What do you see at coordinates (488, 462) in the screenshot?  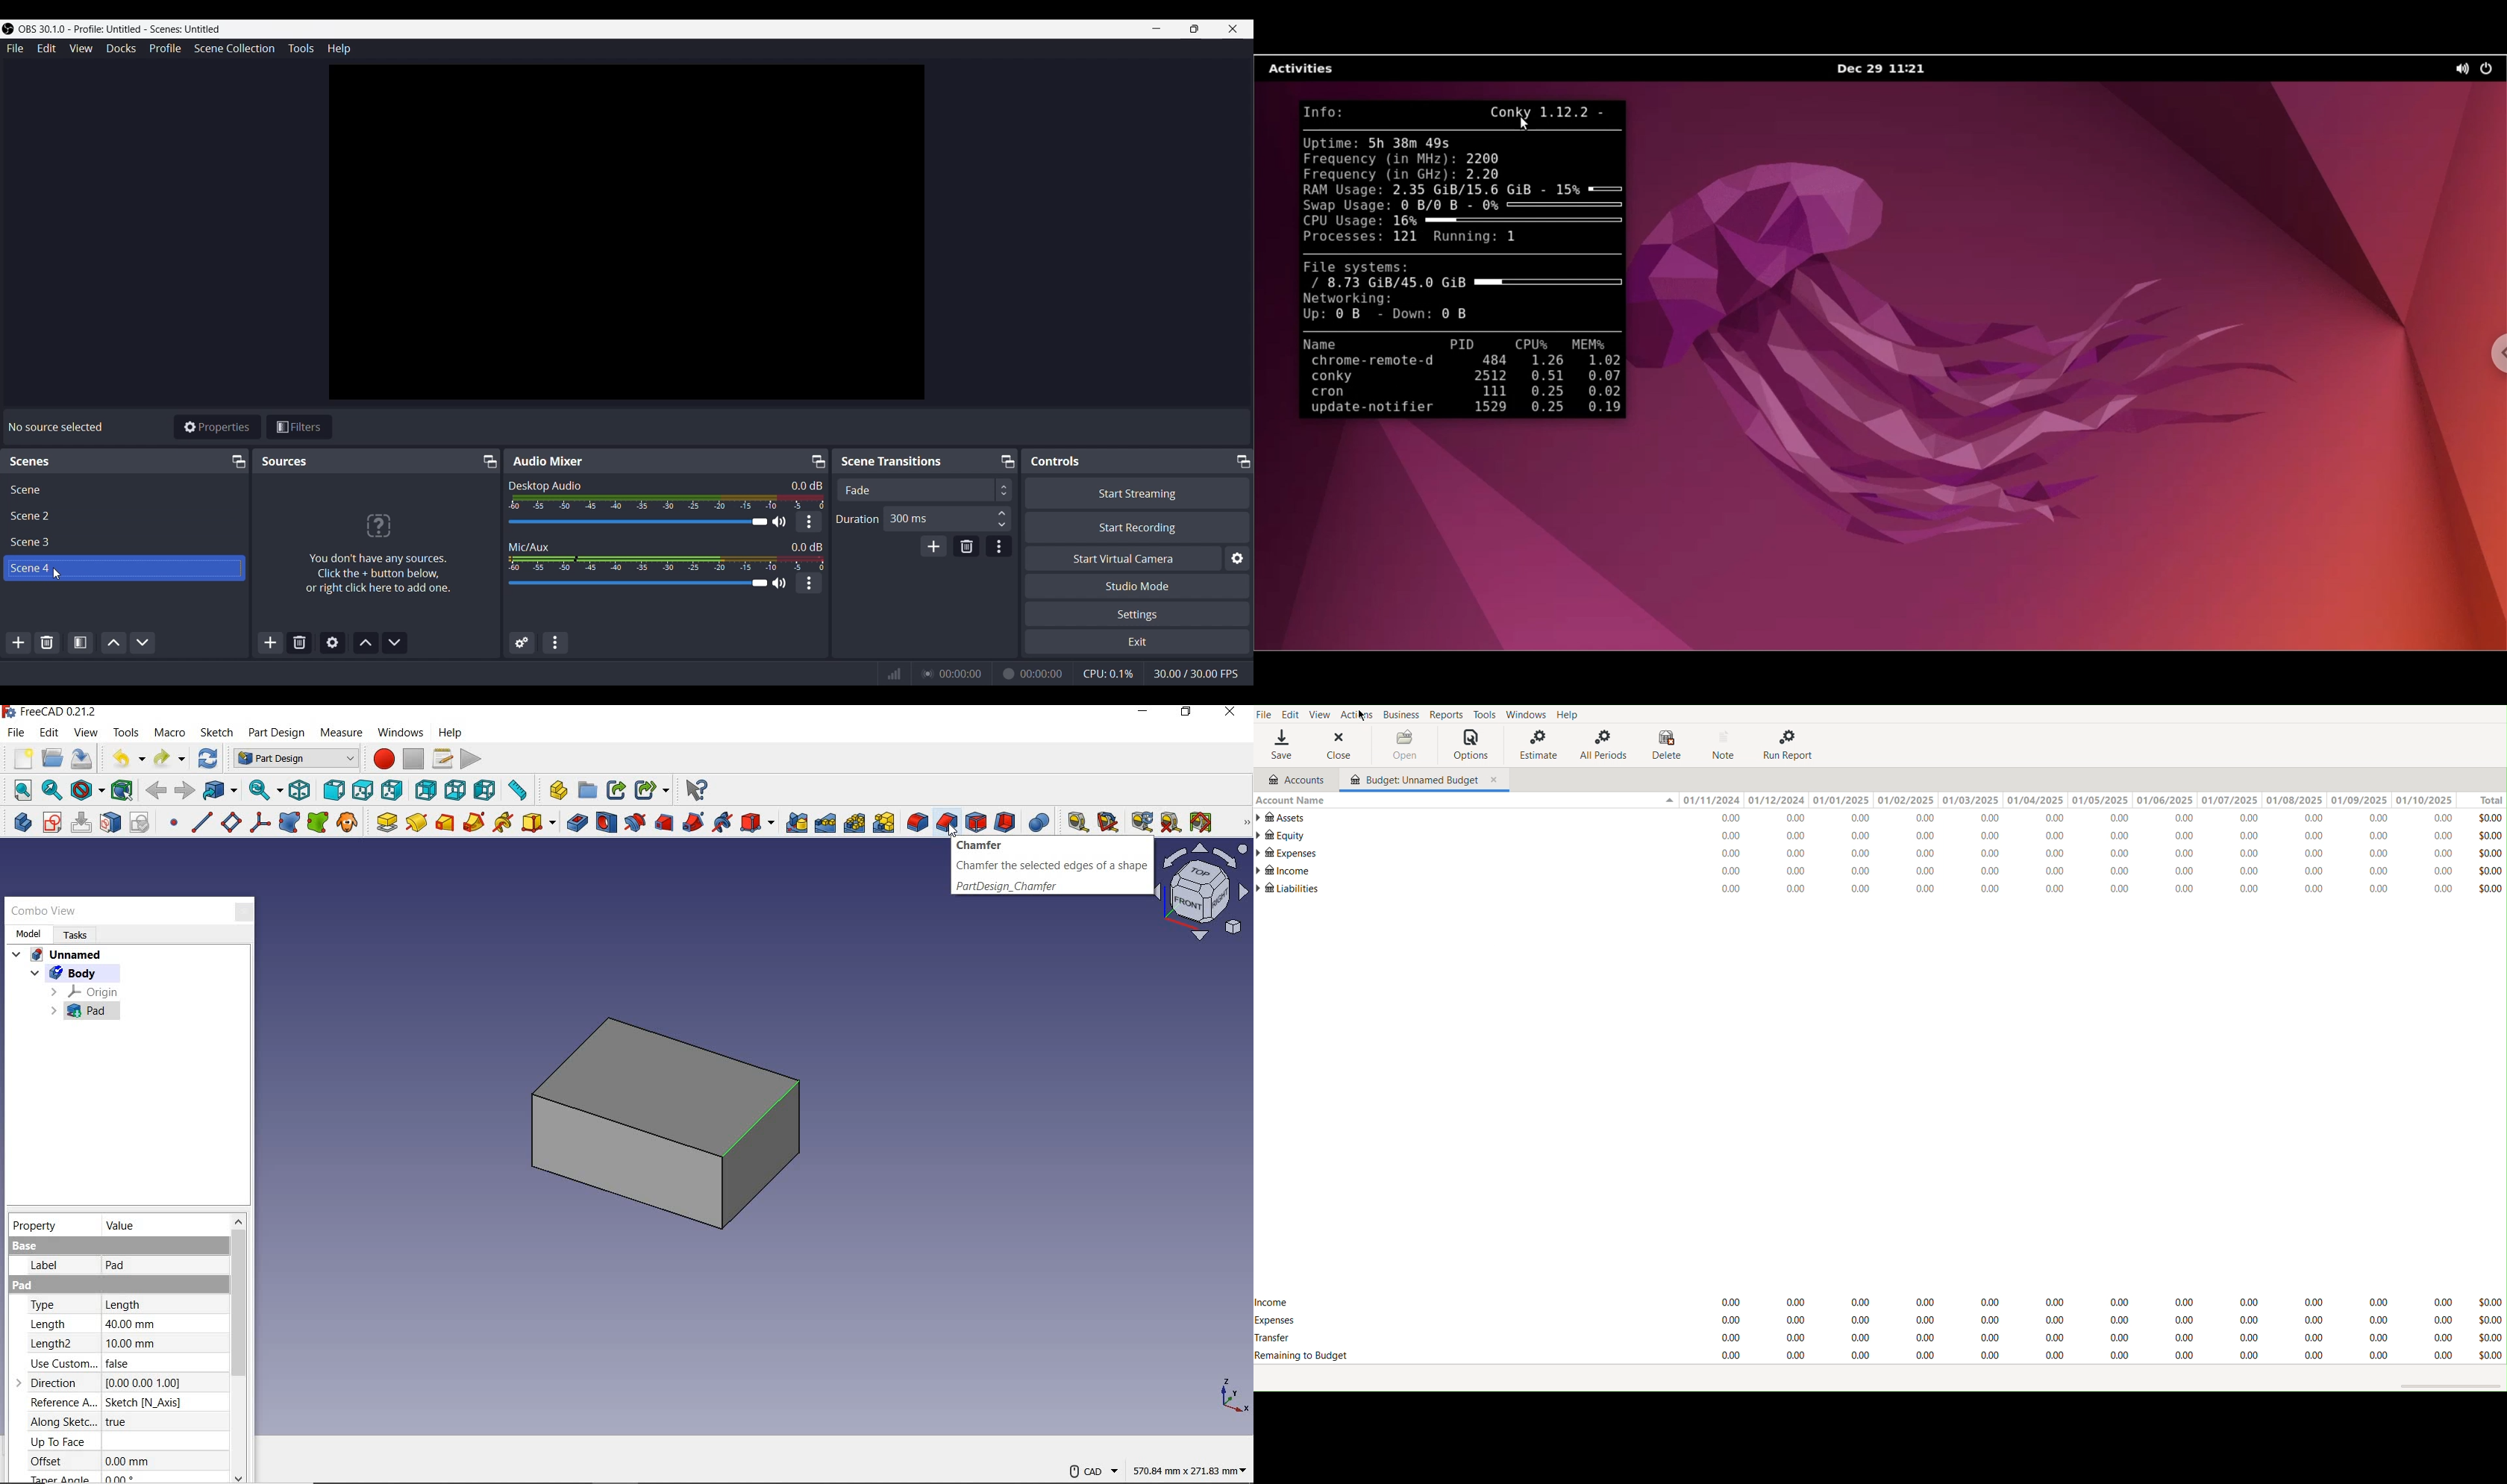 I see ` Undock/Pop-out icon` at bounding box center [488, 462].